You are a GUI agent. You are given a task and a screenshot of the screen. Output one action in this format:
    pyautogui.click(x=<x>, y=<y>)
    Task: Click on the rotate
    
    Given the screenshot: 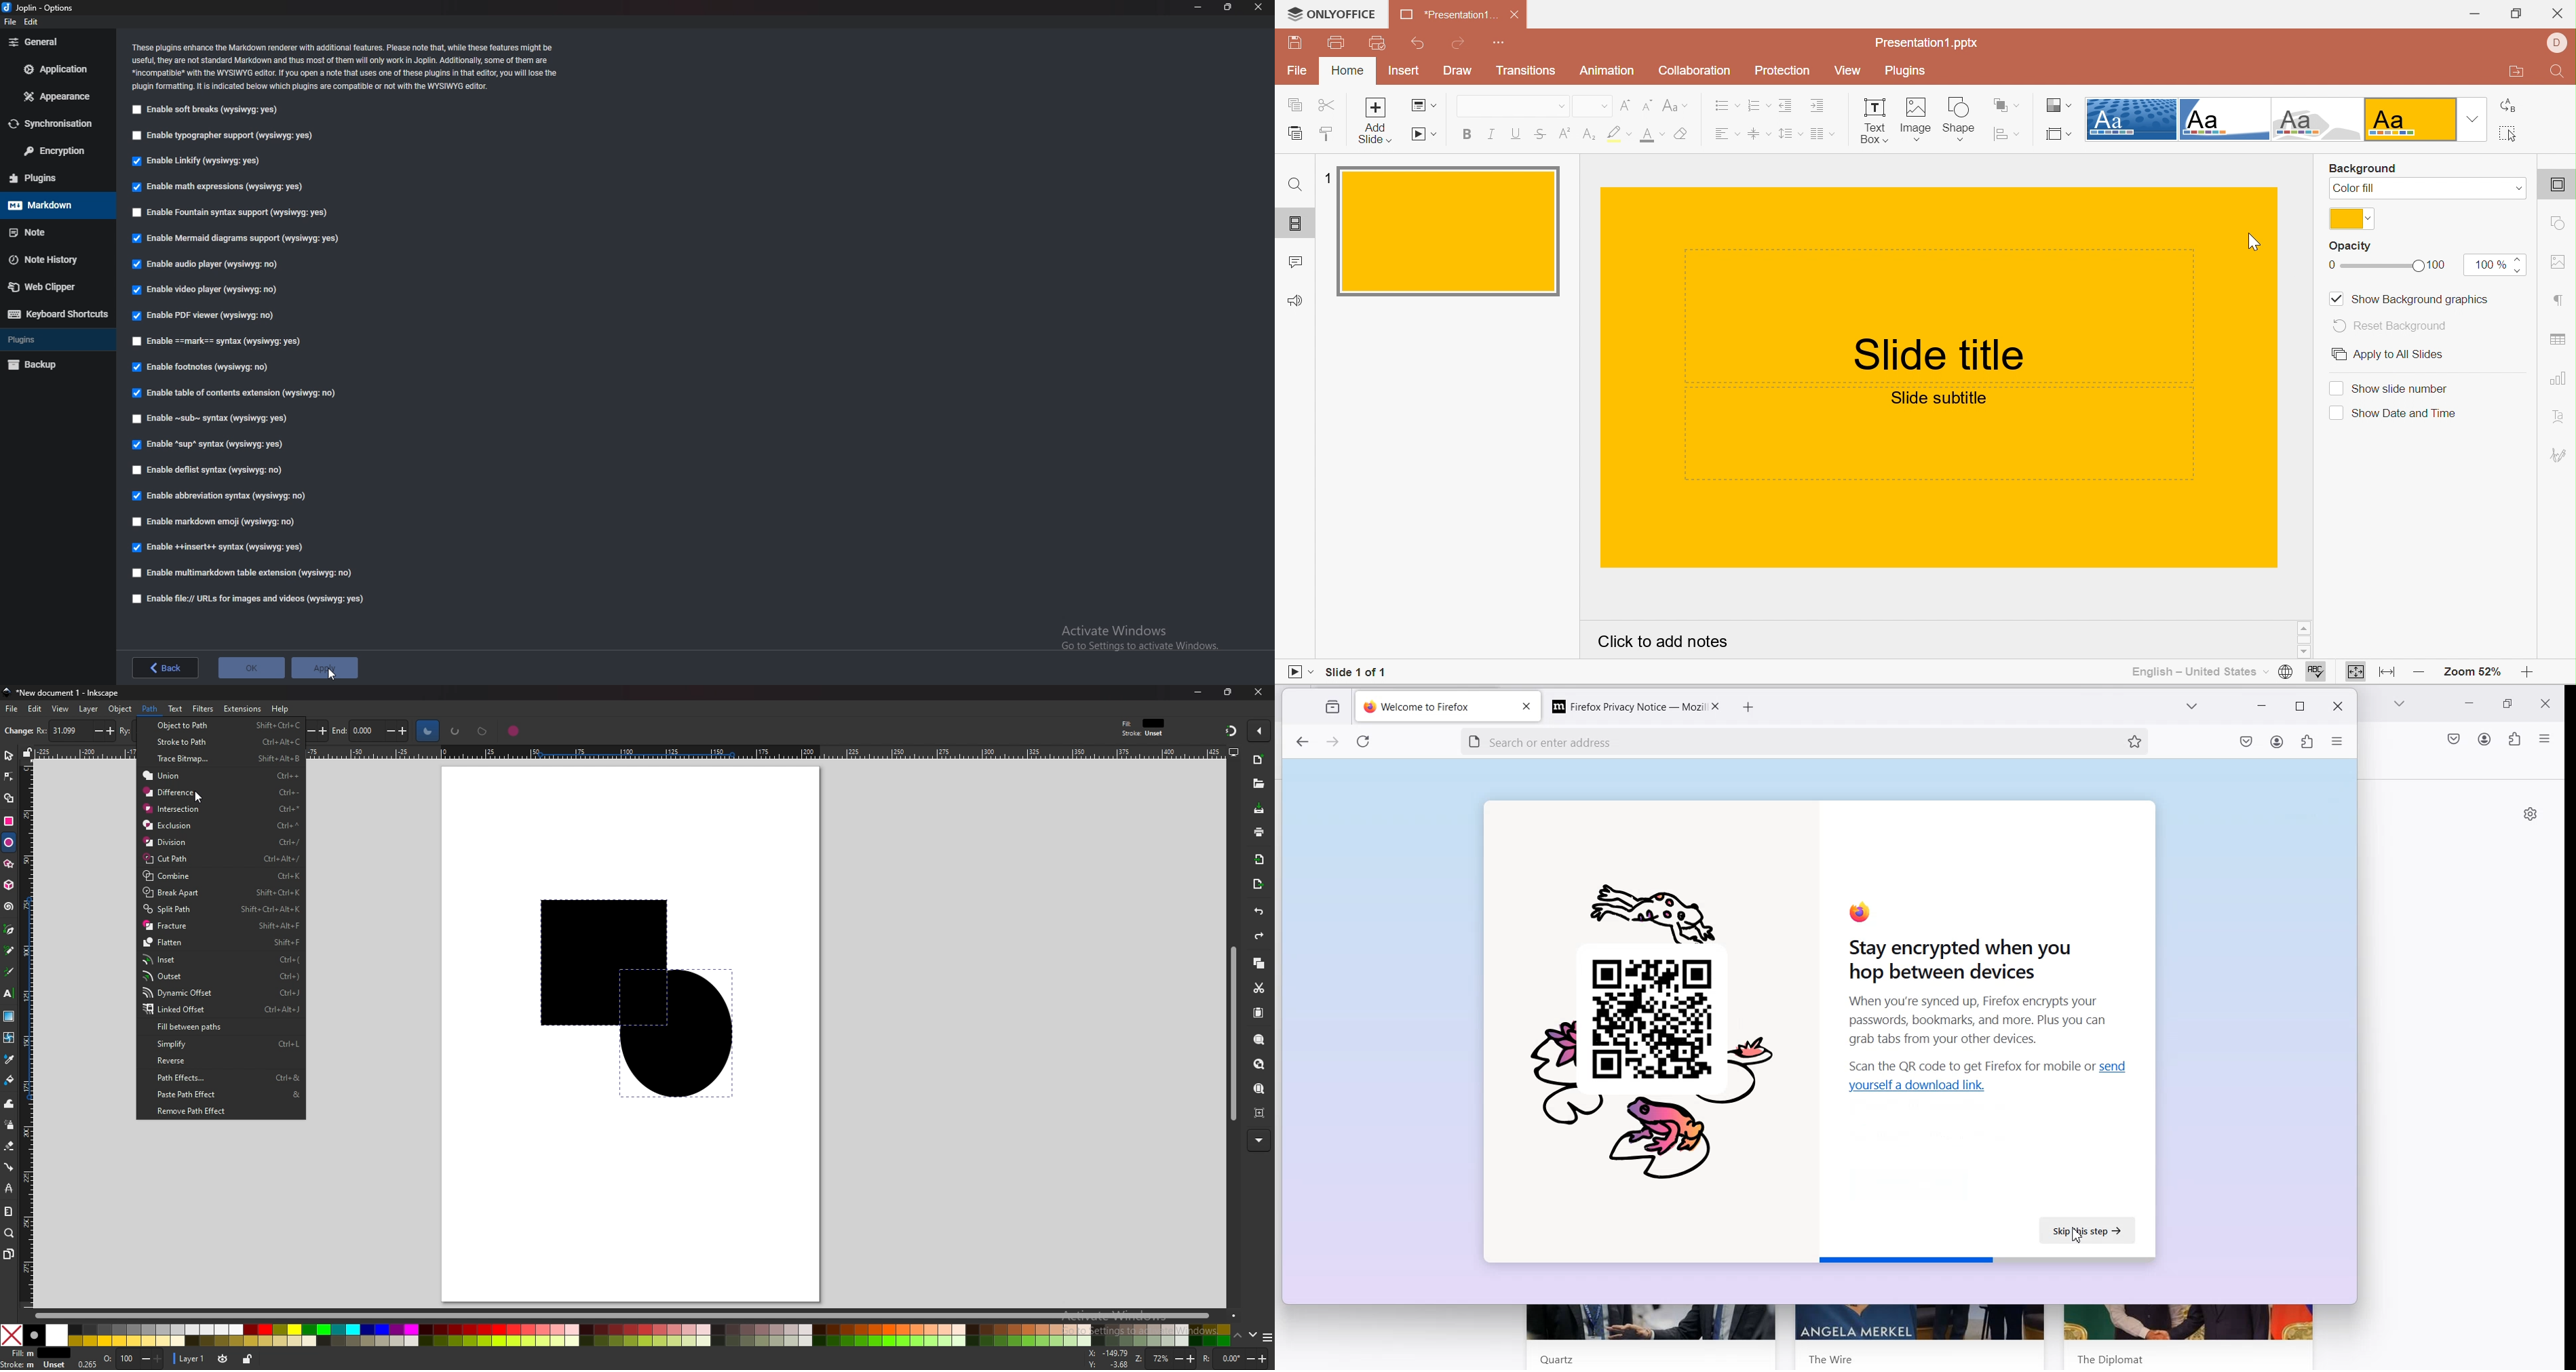 What is the action you would take?
    pyautogui.click(x=1234, y=1359)
    